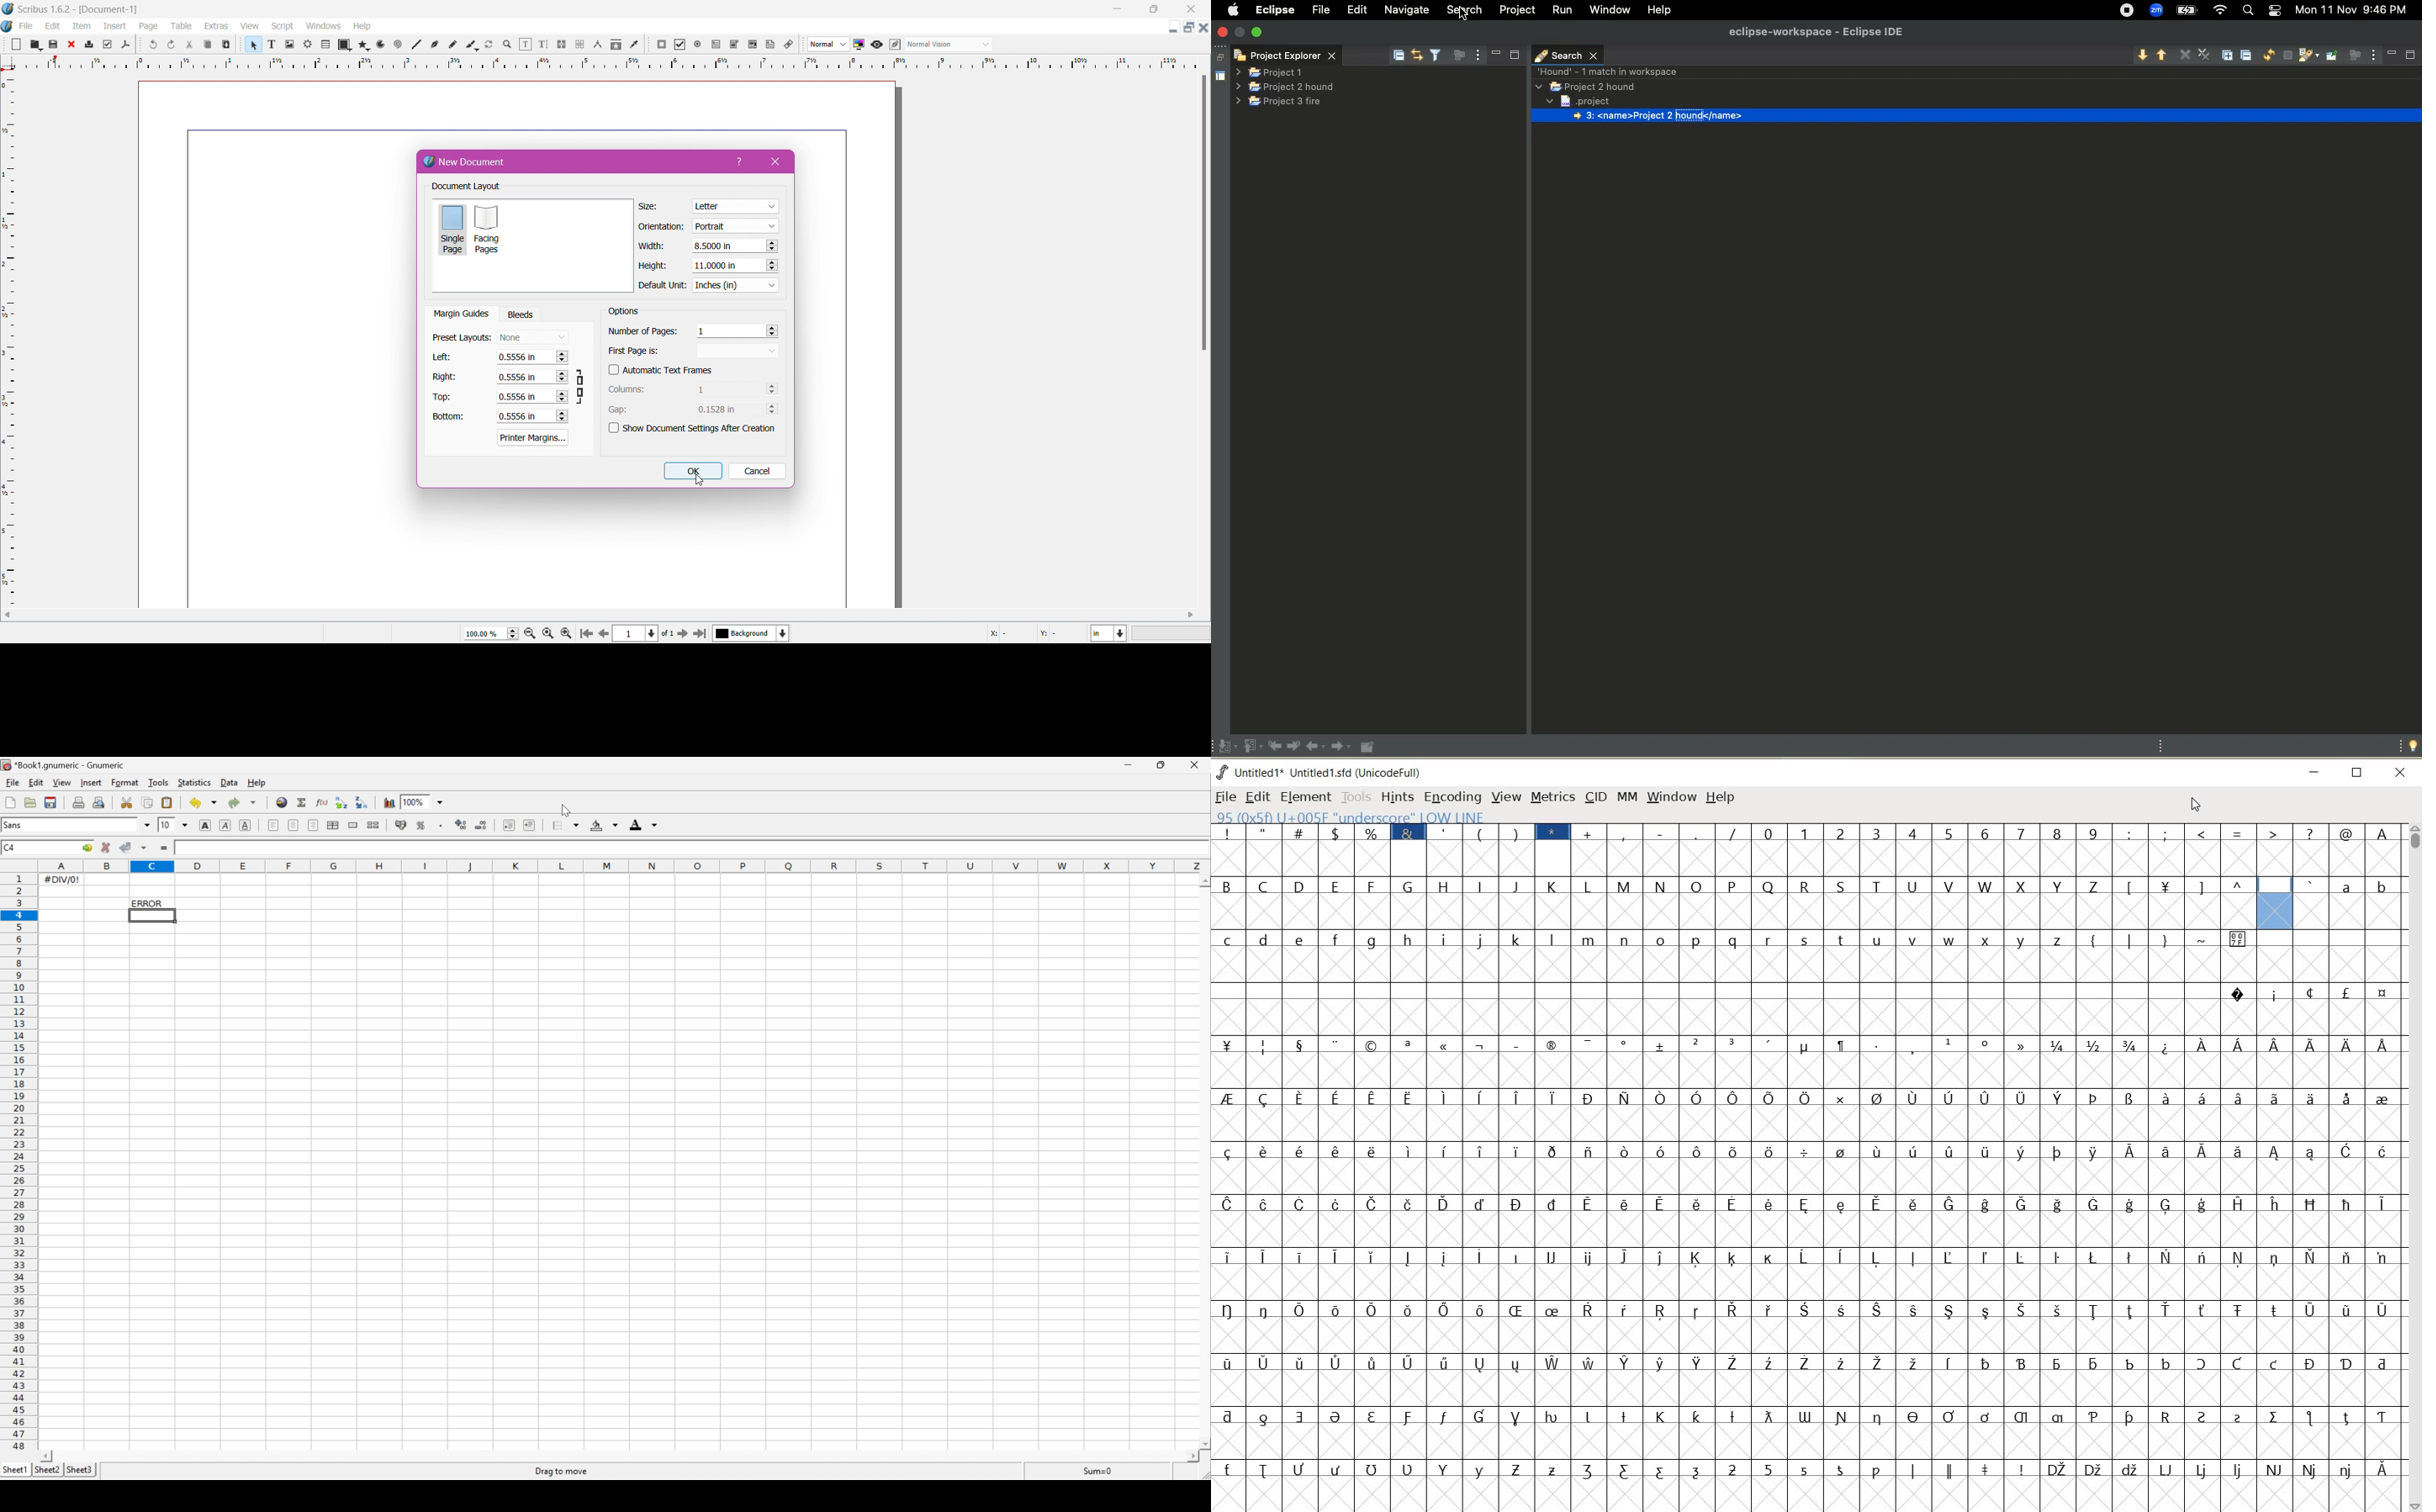 This screenshot has width=2436, height=1512. Describe the element at coordinates (127, 802) in the screenshot. I see `Cut the selection` at that location.